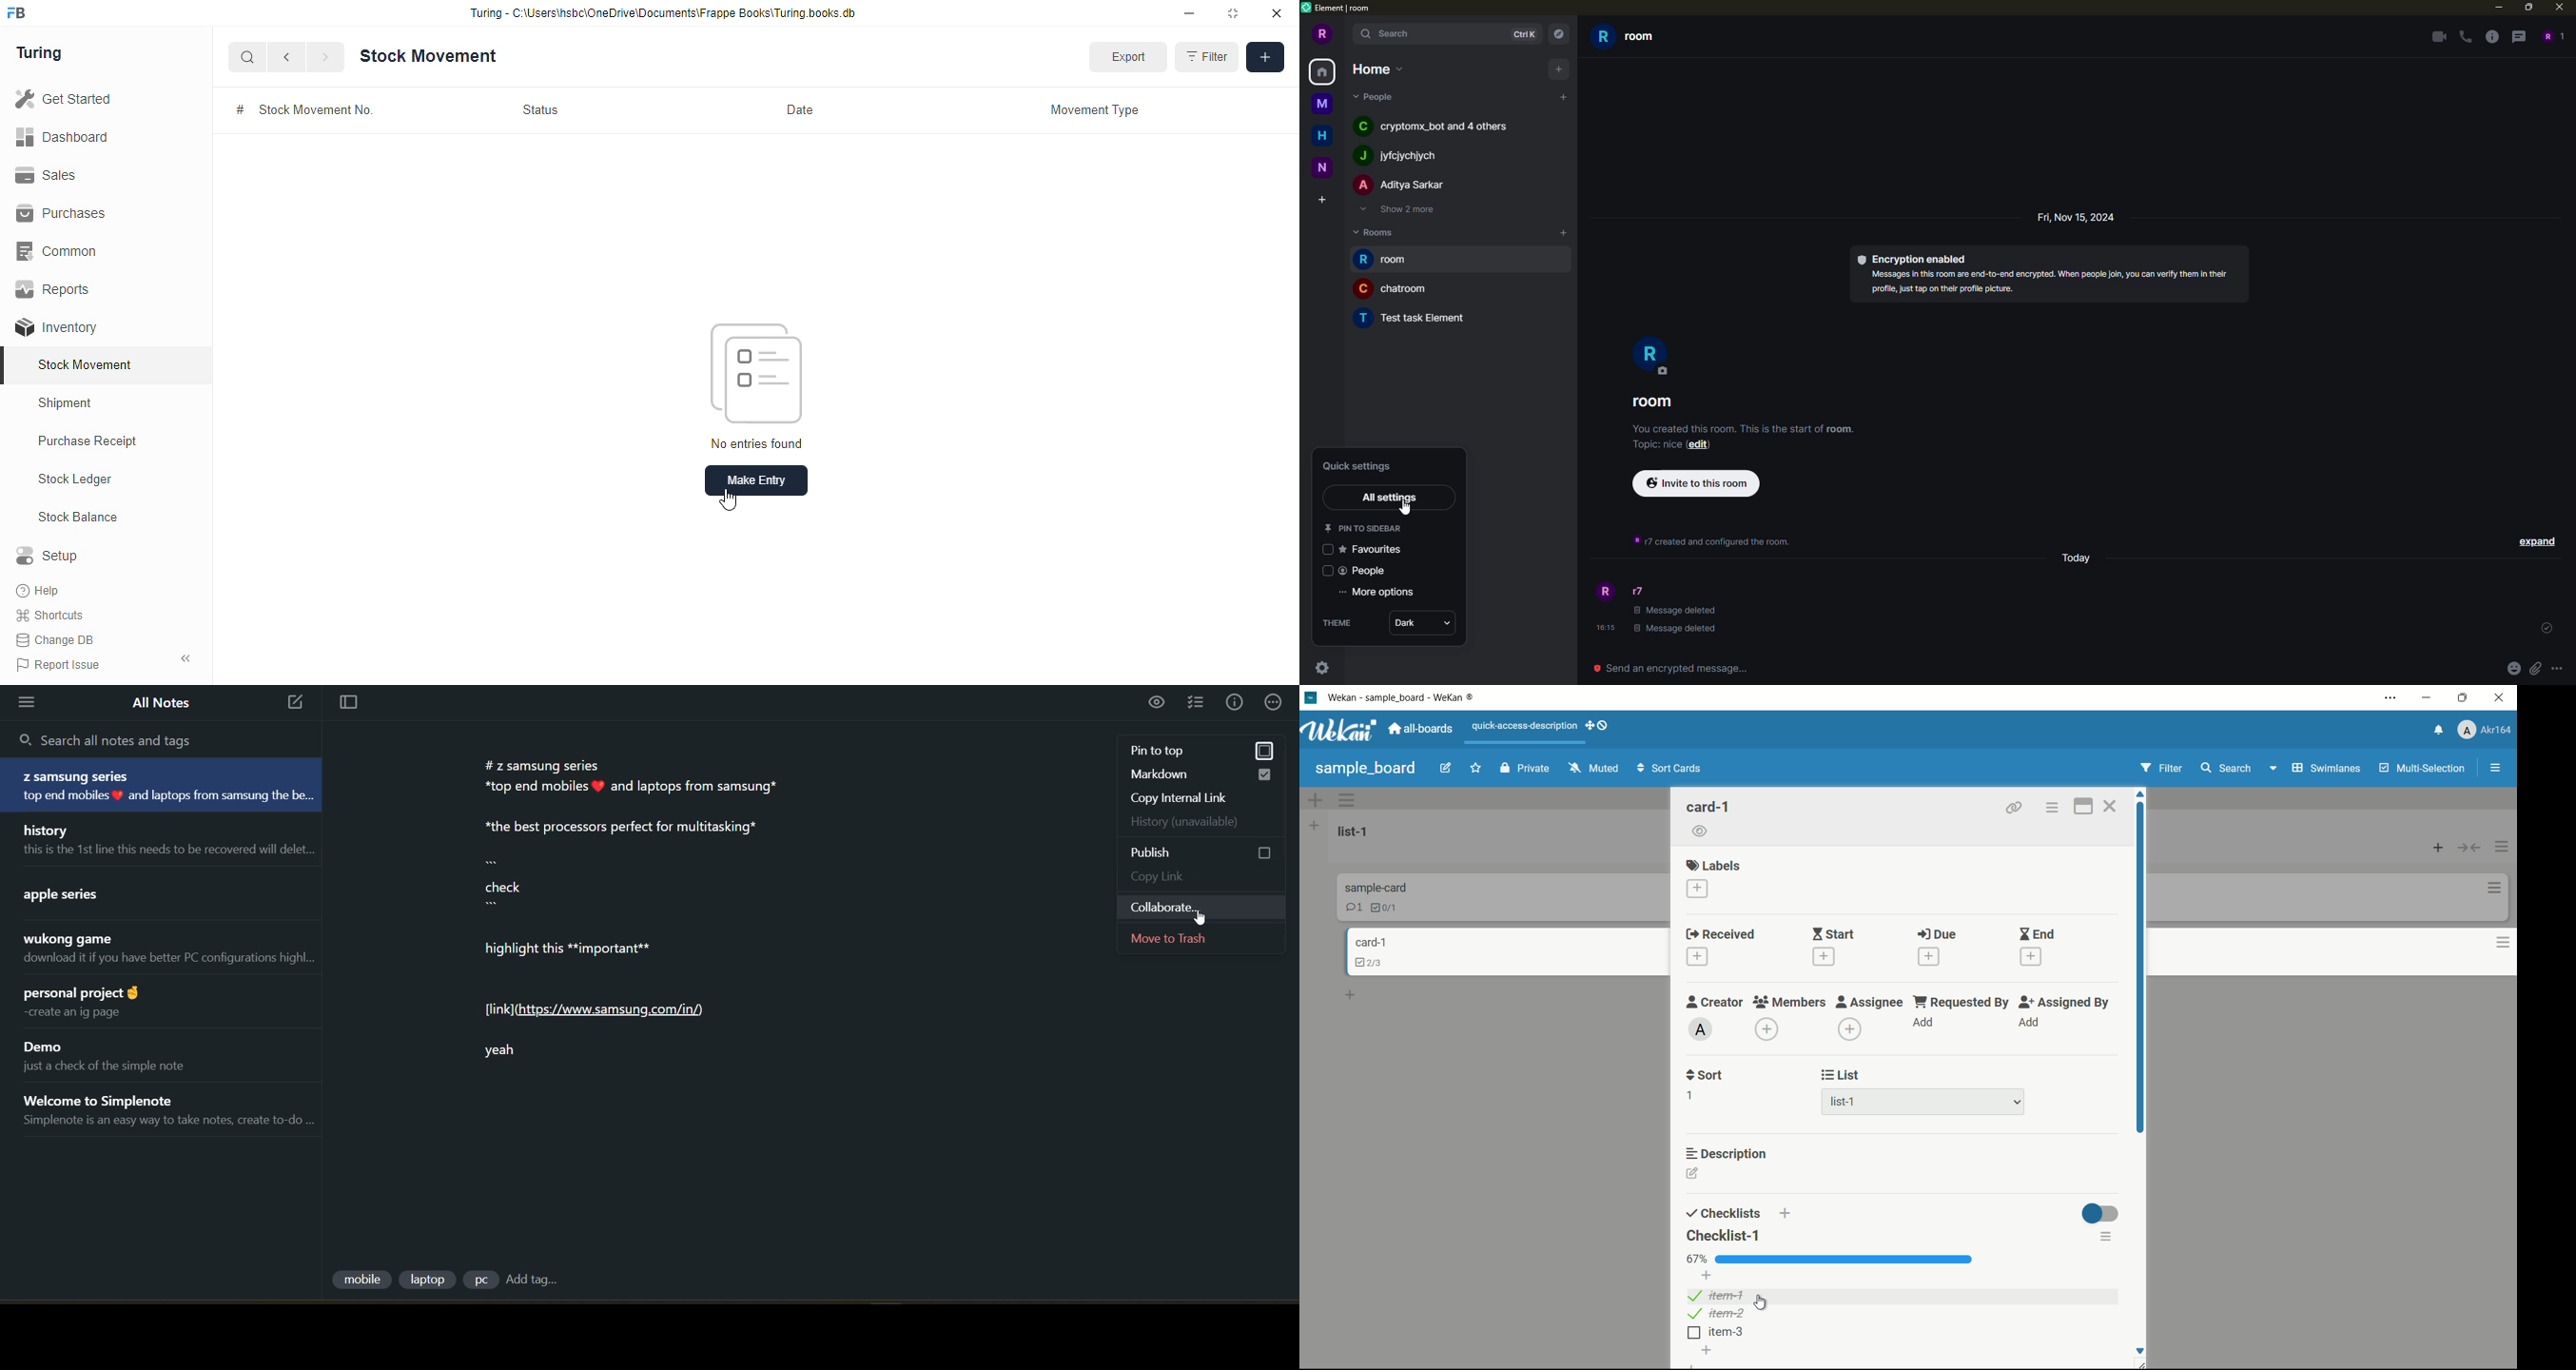 This screenshot has width=2576, height=1372. I want to click on collaborate, so click(1209, 910).